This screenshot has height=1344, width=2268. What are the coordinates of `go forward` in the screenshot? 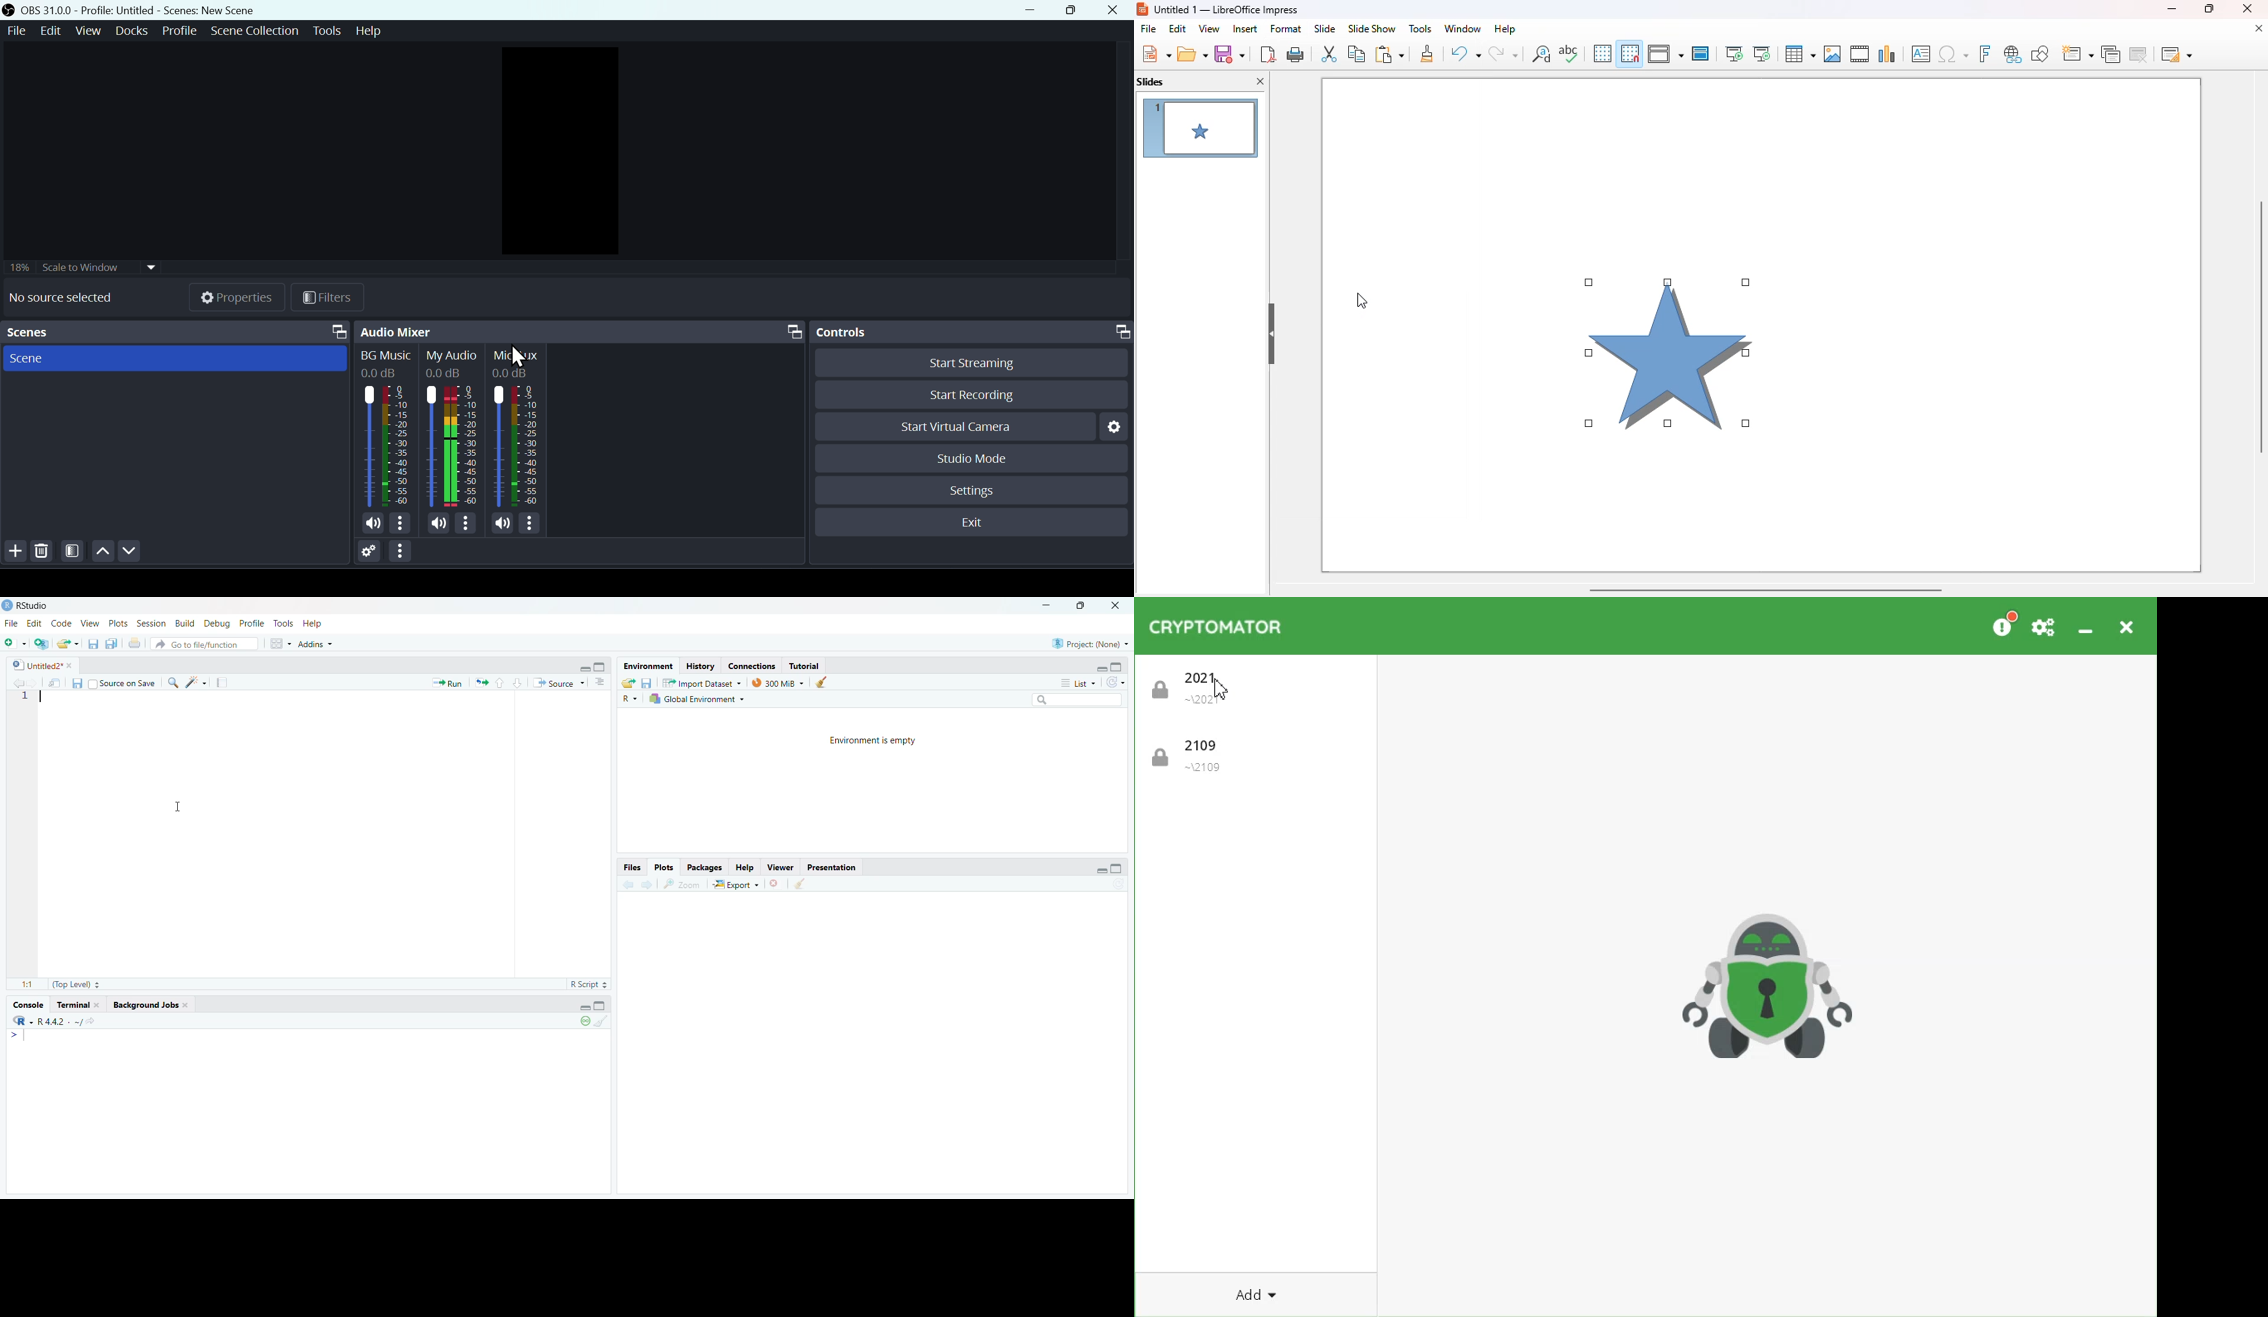 It's located at (646, 884).